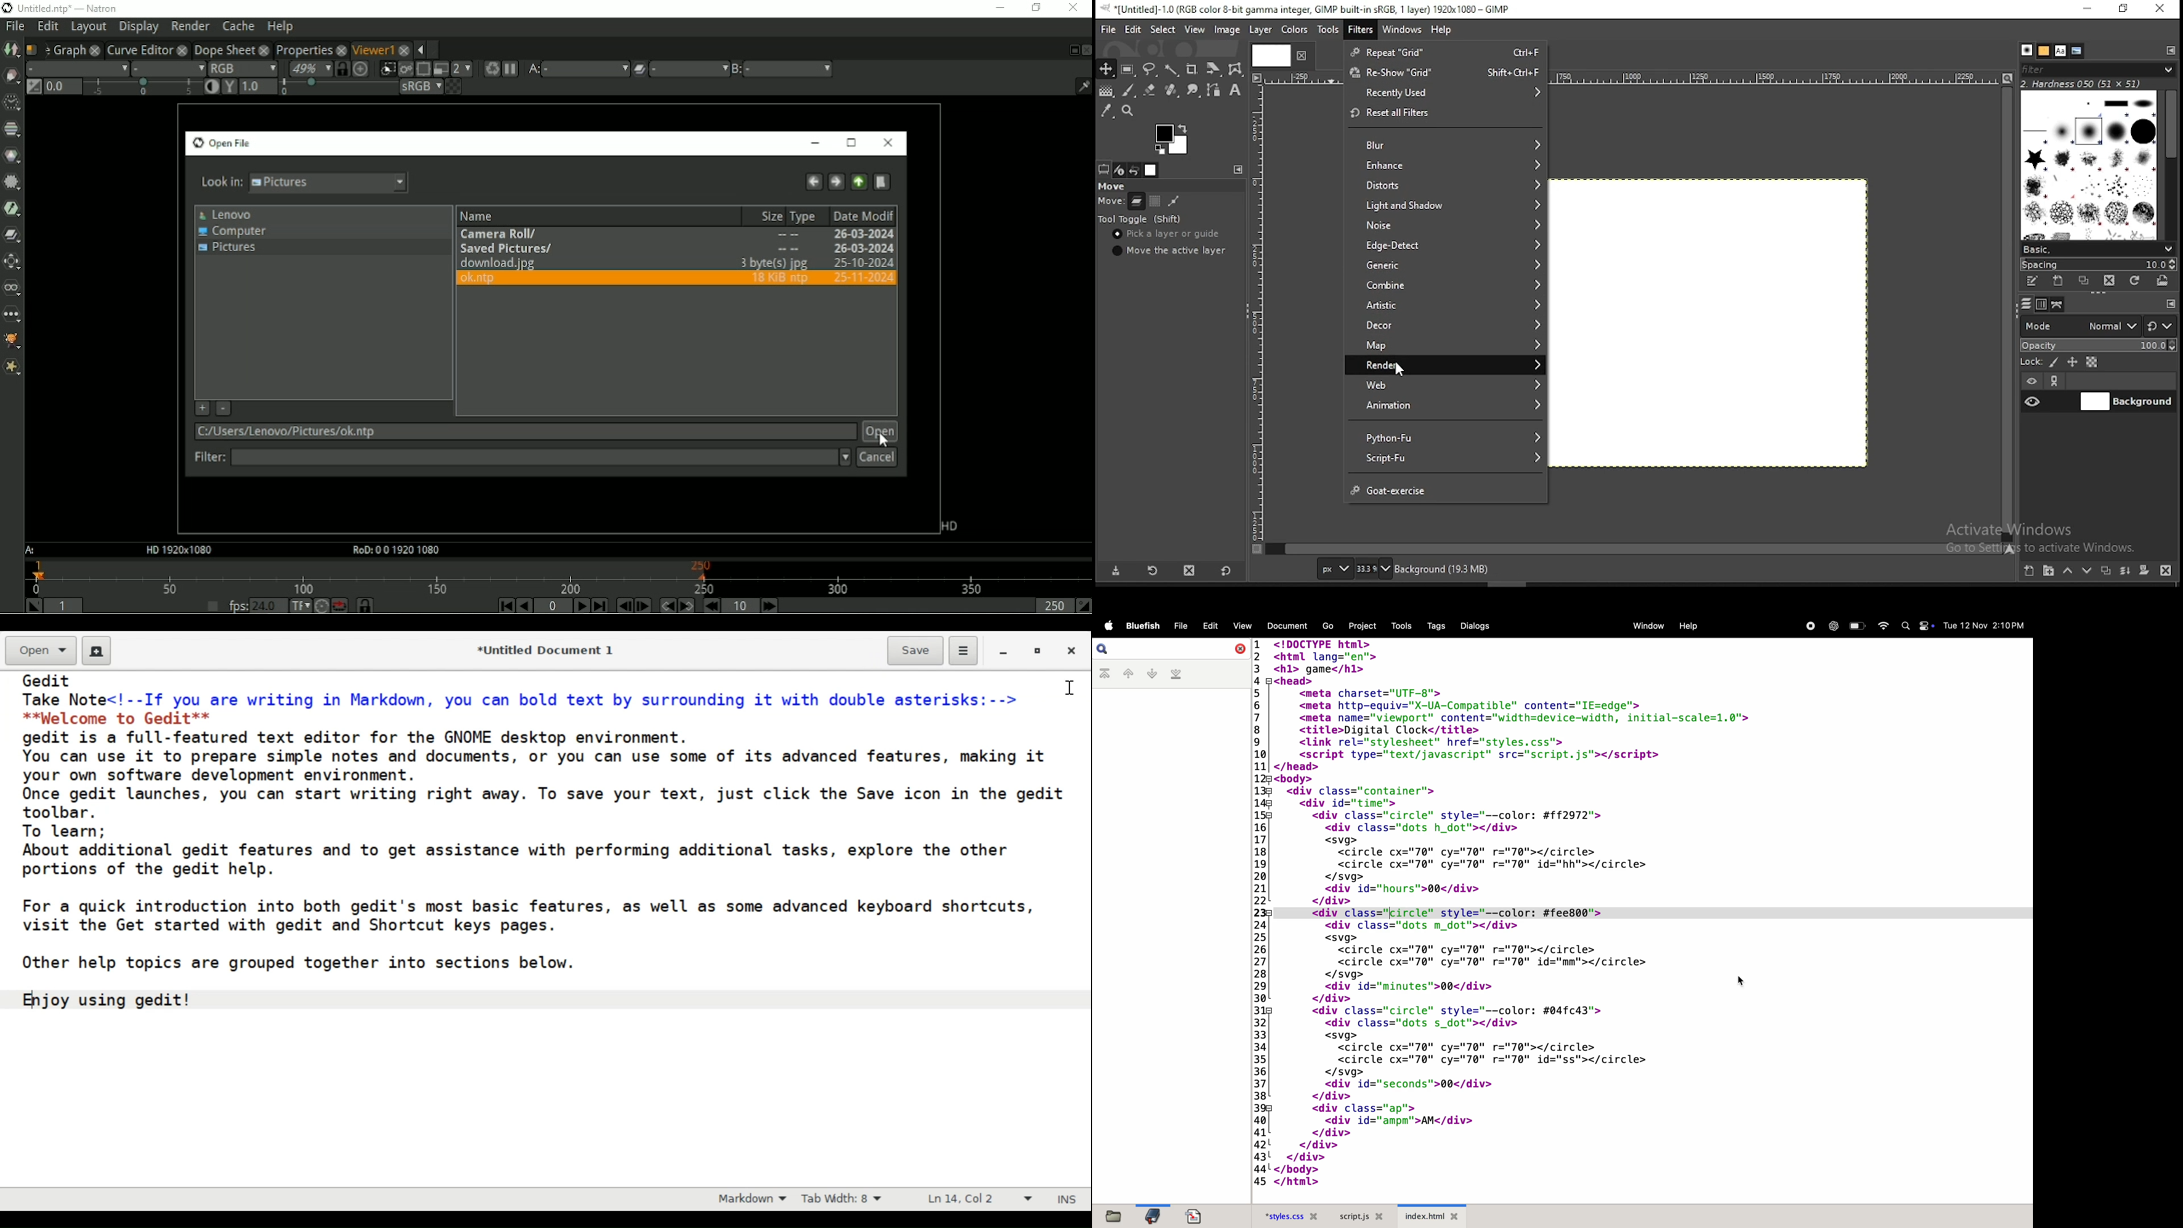  I want to click on light and shadow, so click(1446, 204).